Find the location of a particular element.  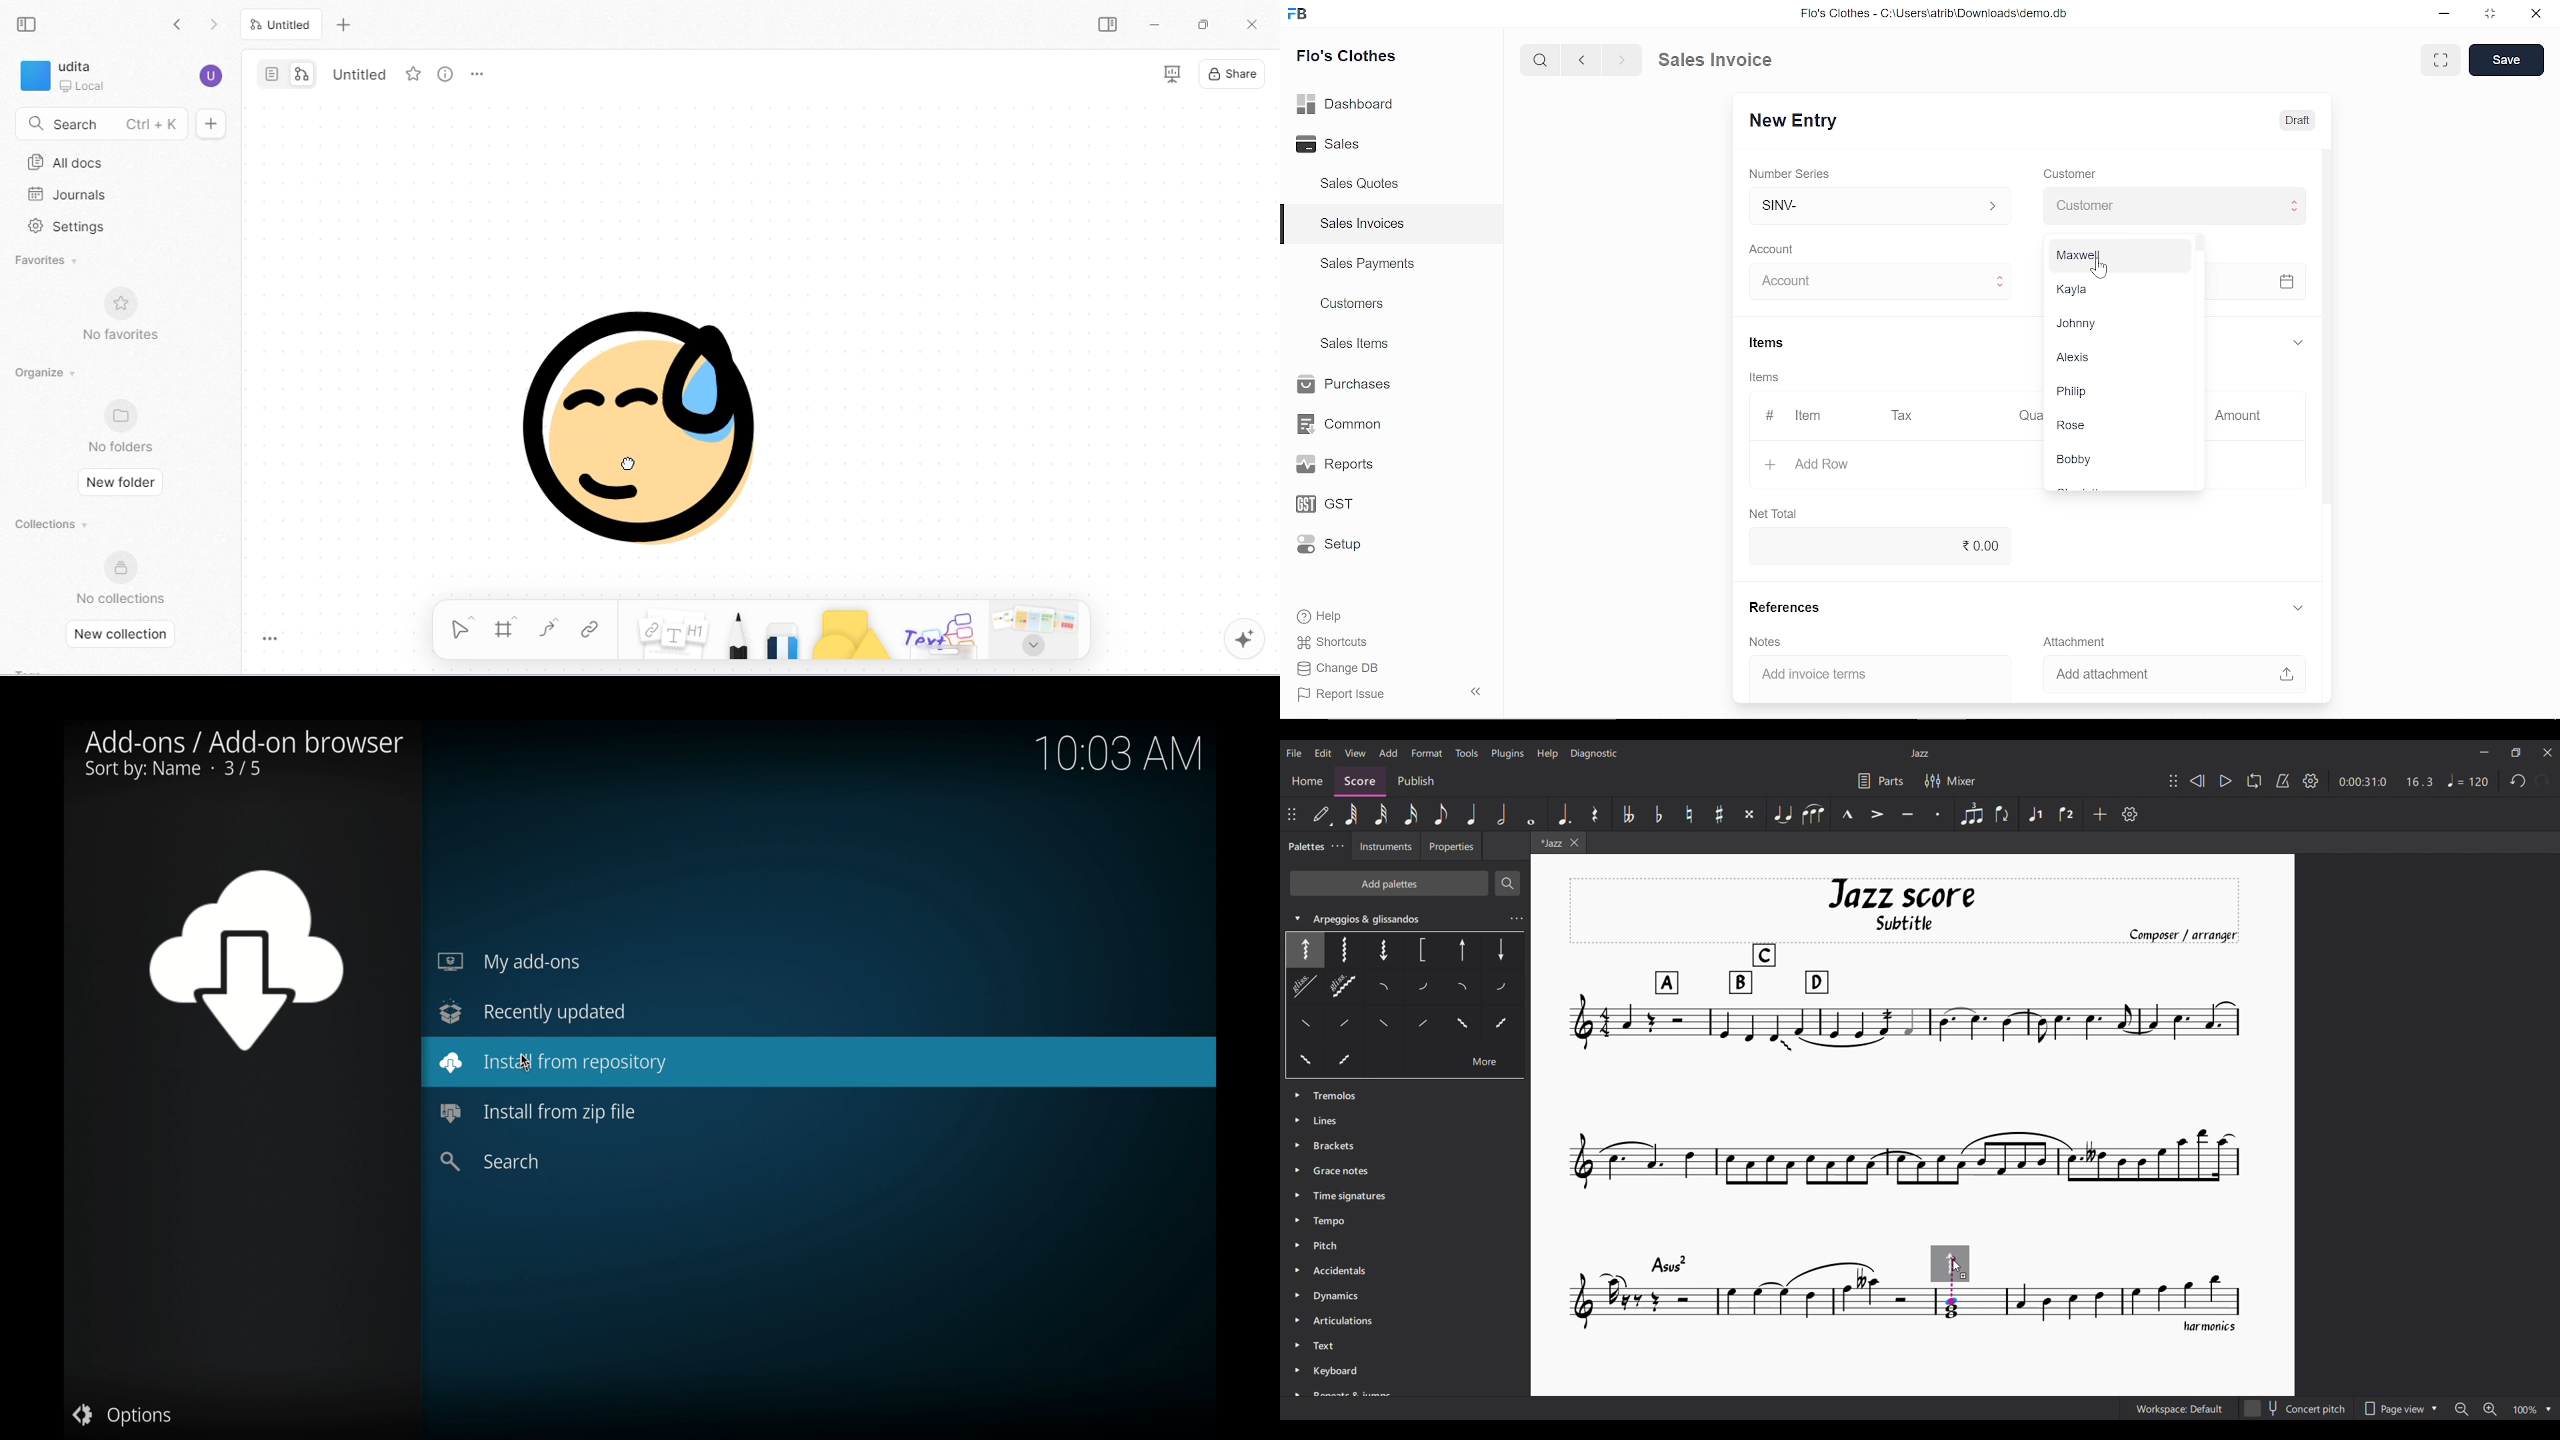

Zoom options is located at coordinates (2503, 1409).